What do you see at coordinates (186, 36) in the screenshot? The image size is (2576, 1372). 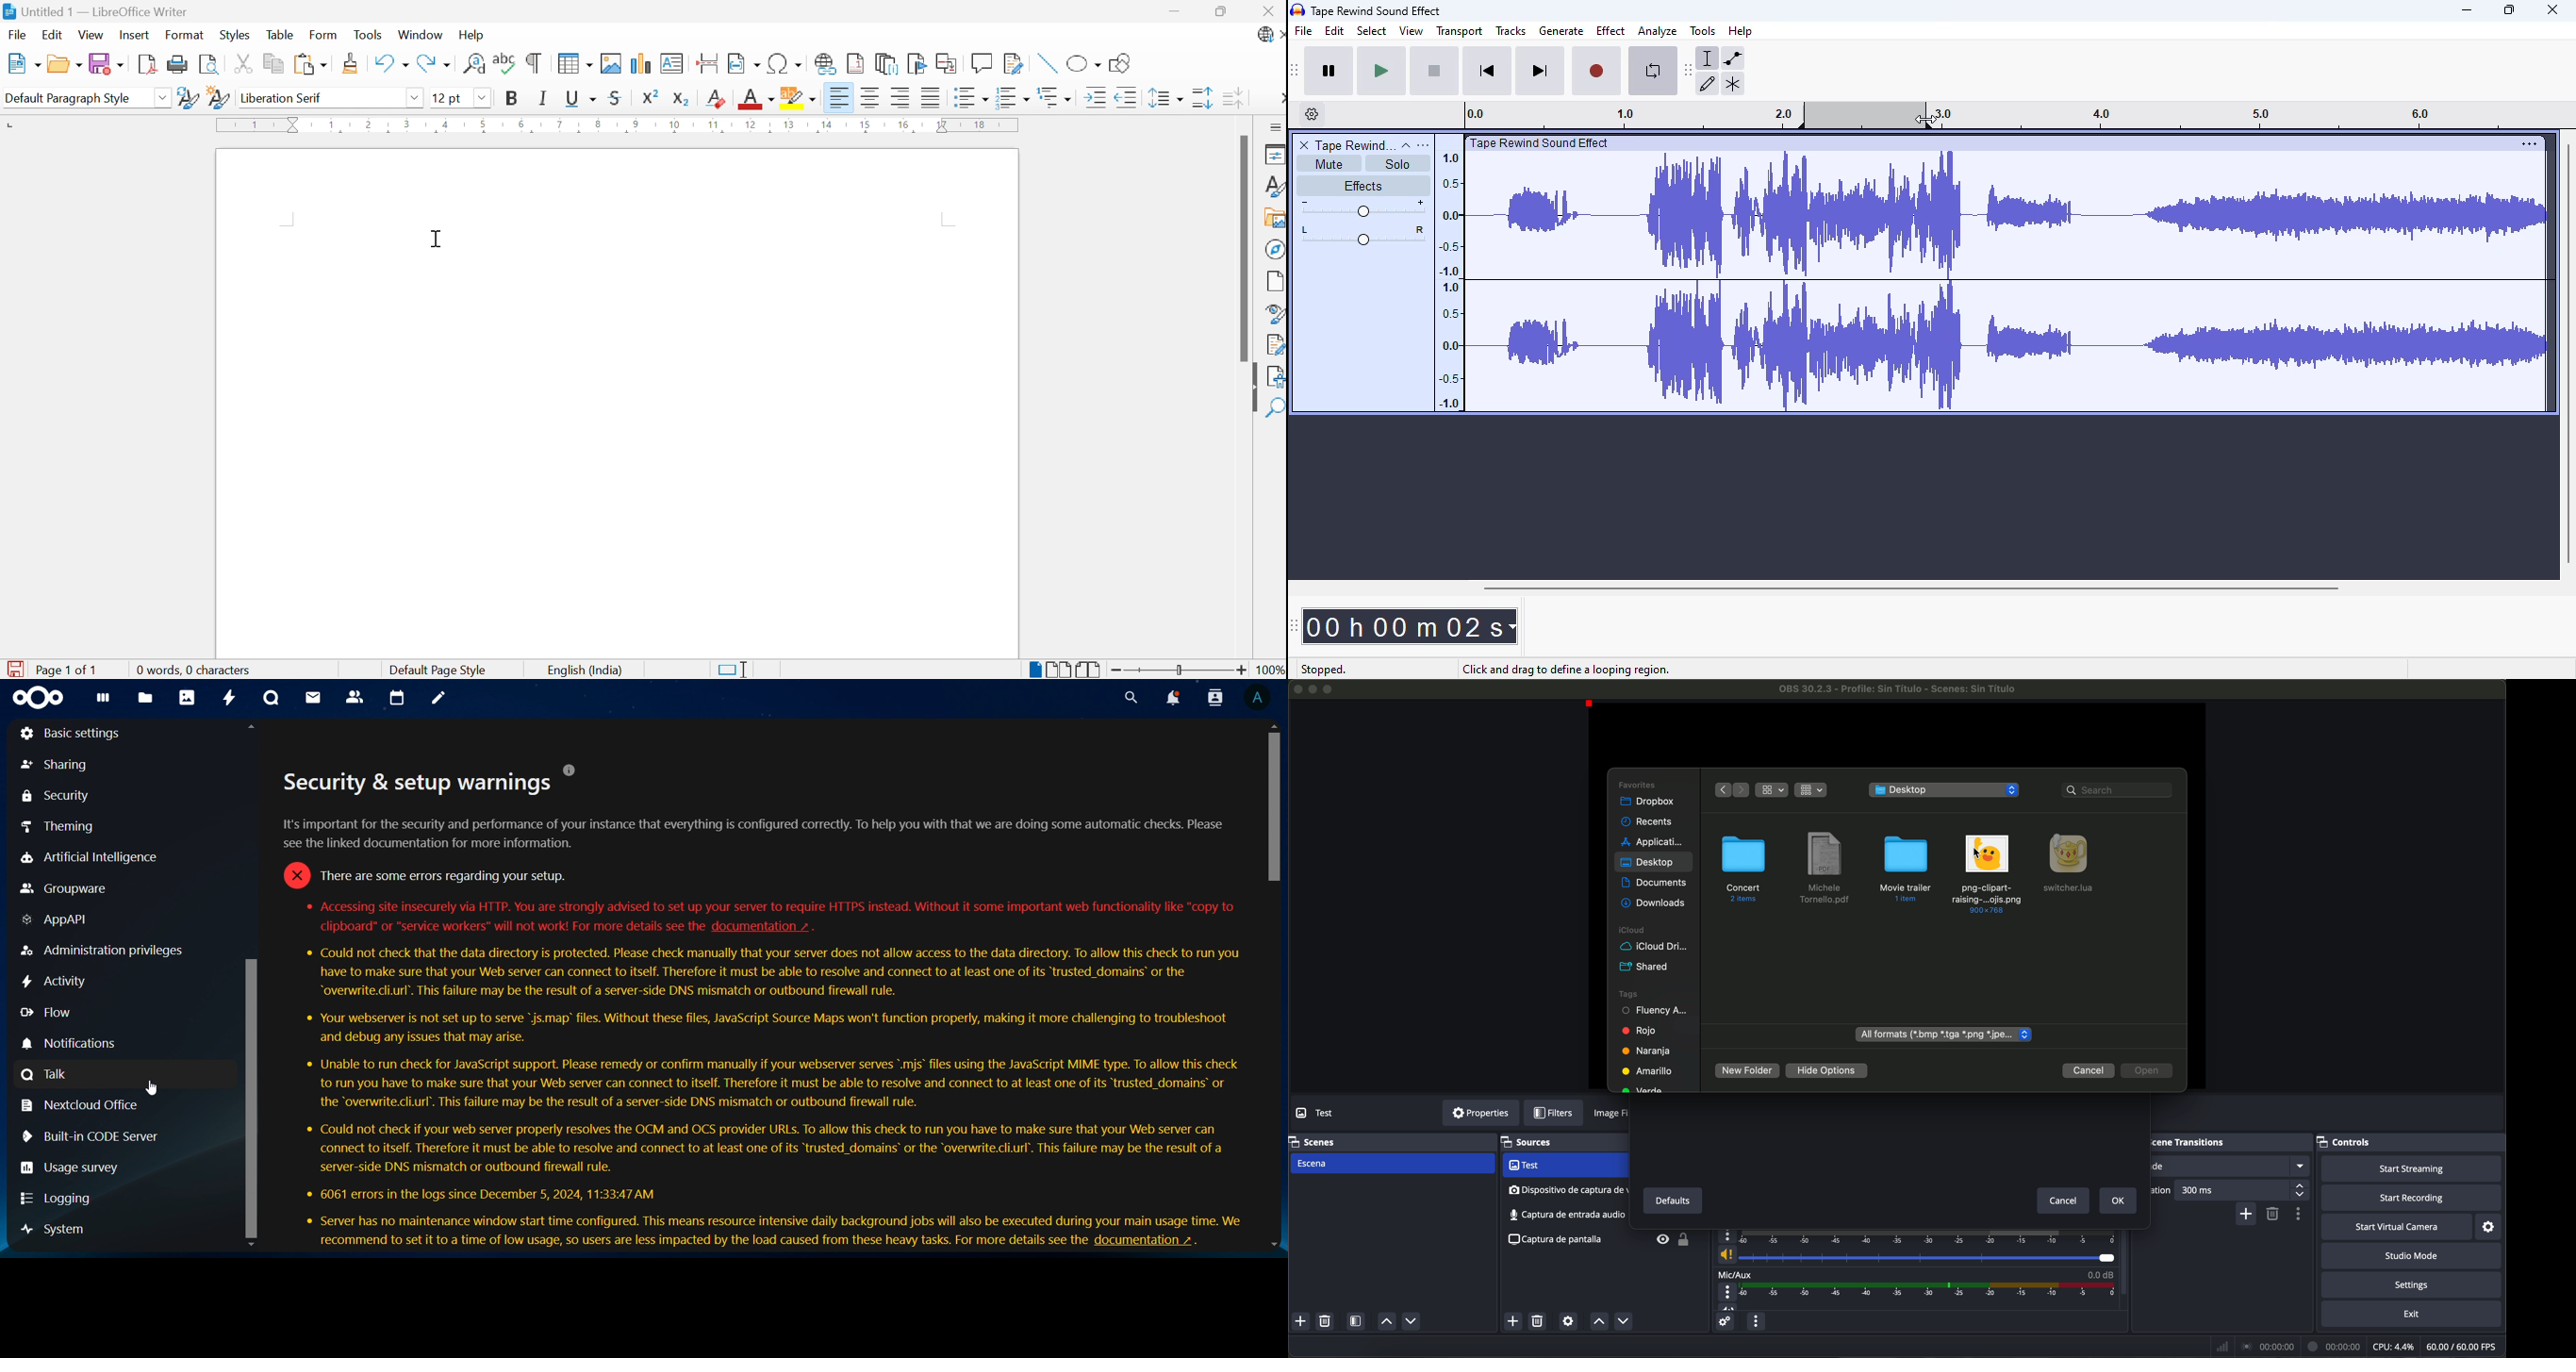 I see `Format` at bounding box center [186, 36].